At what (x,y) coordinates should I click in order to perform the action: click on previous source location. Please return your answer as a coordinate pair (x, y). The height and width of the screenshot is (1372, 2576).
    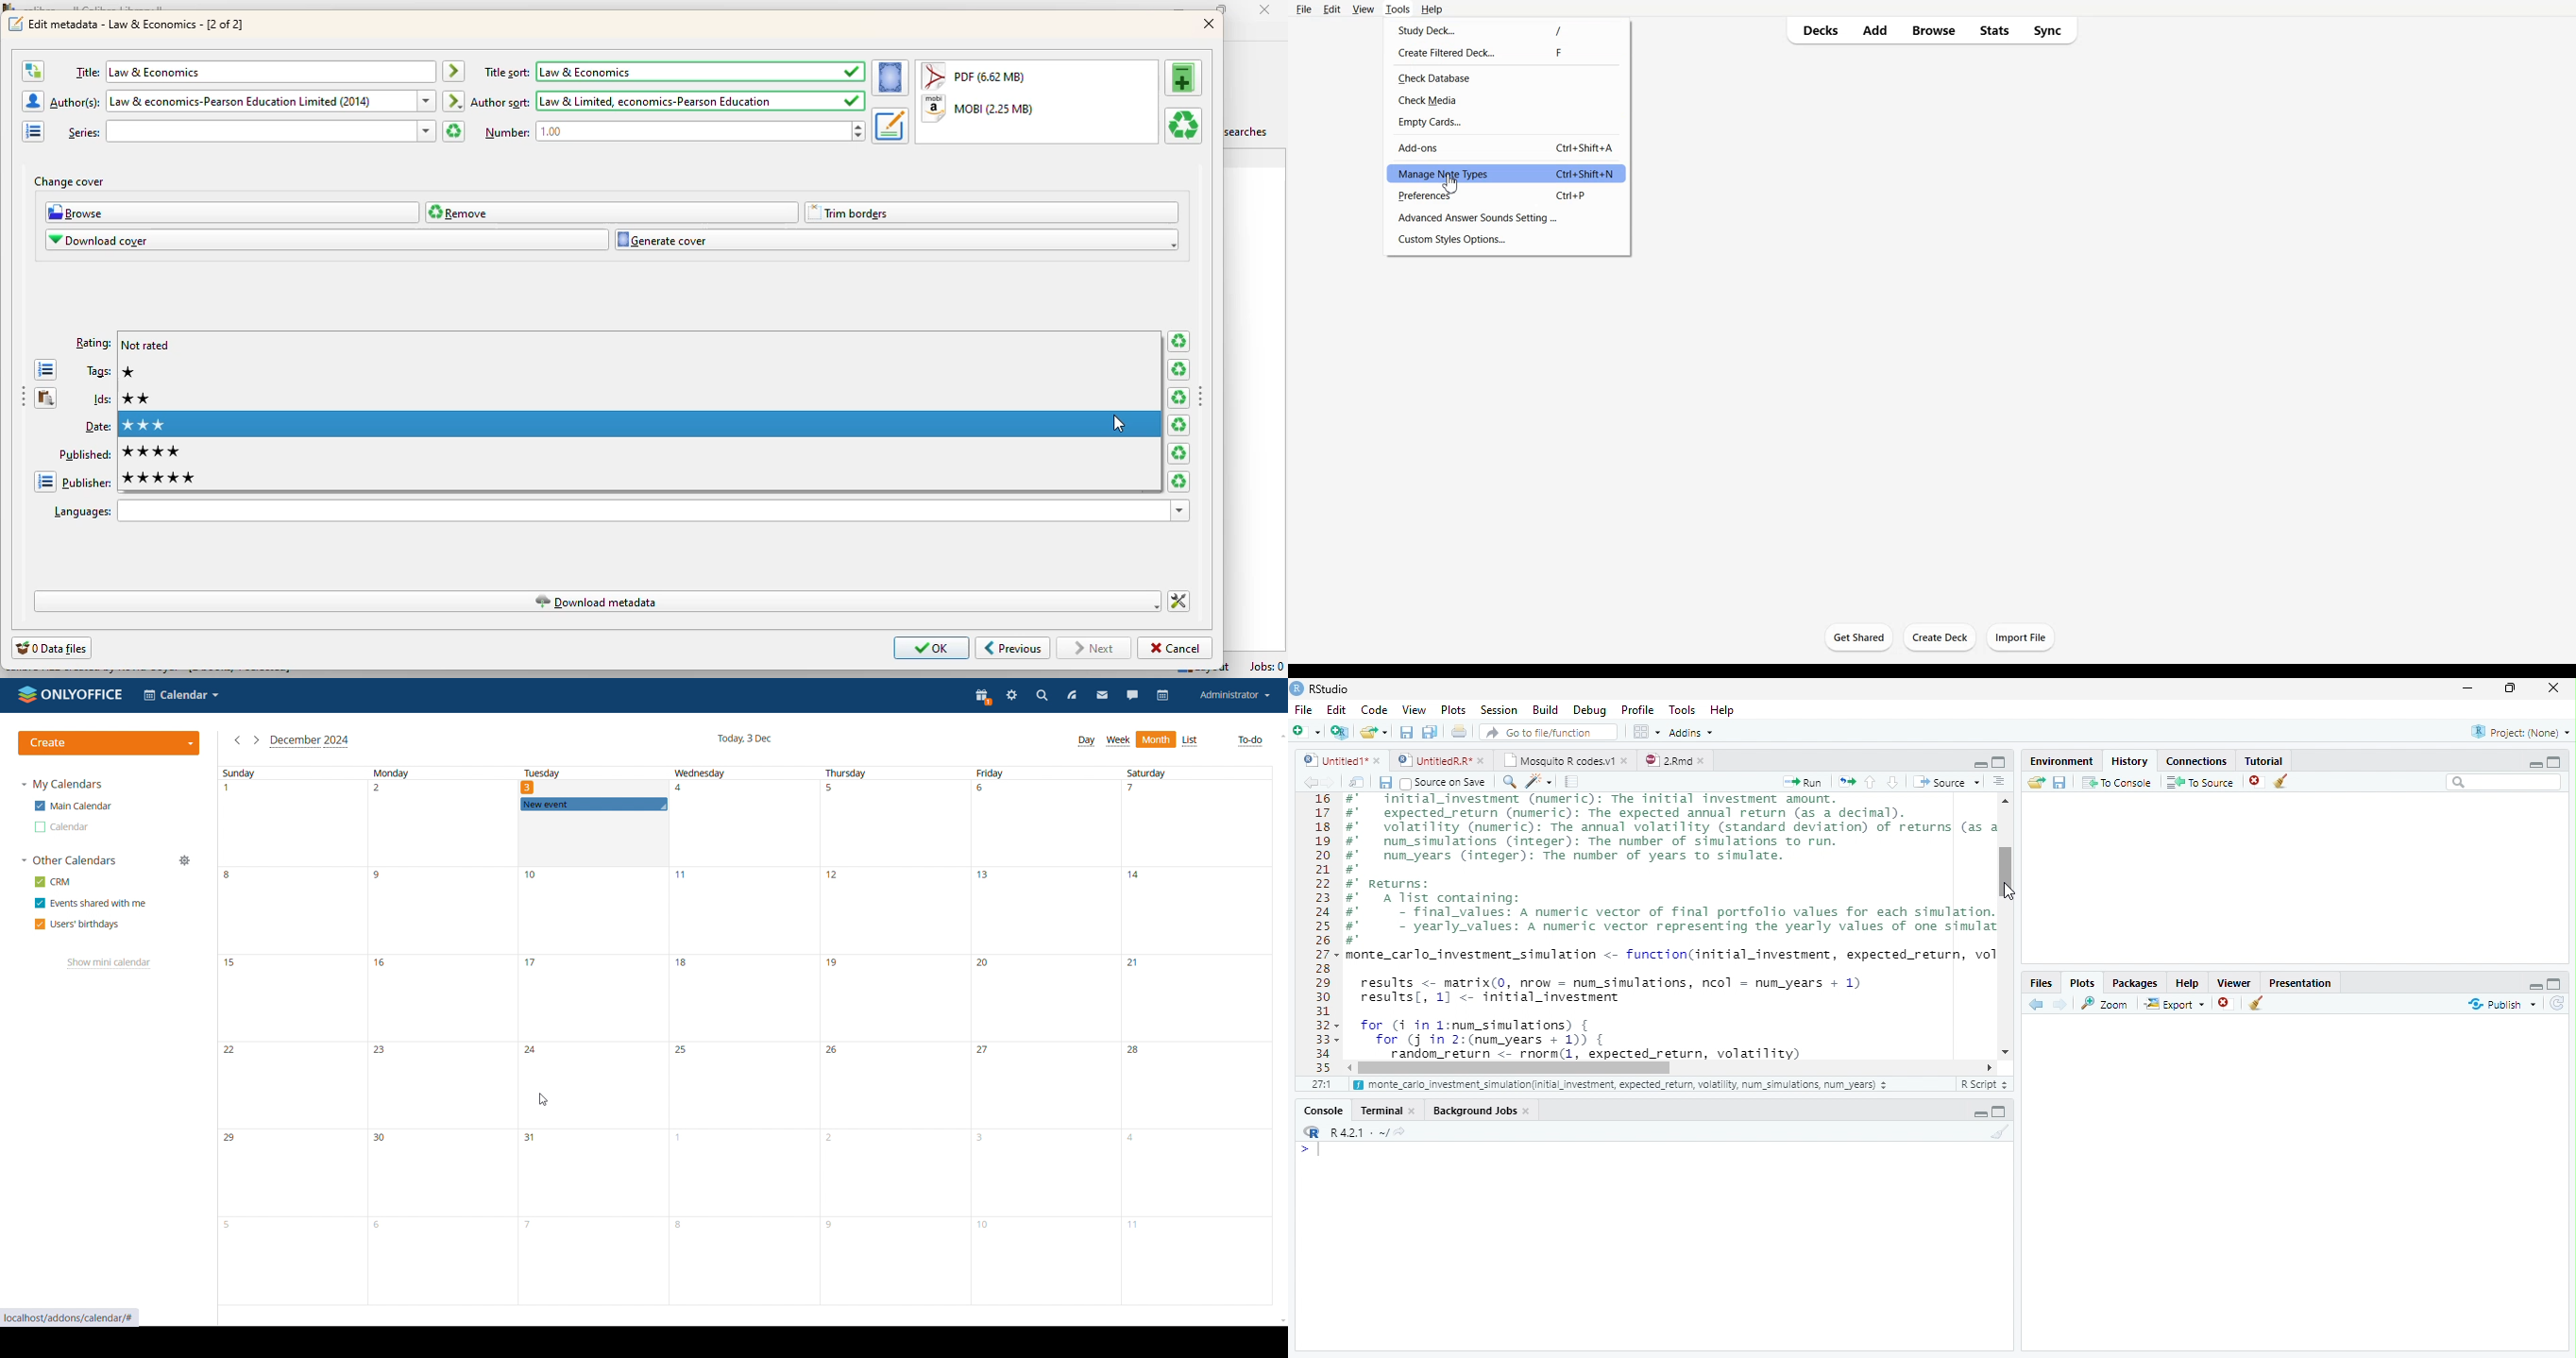
    Looking at the image, I should click on (1310, 782).